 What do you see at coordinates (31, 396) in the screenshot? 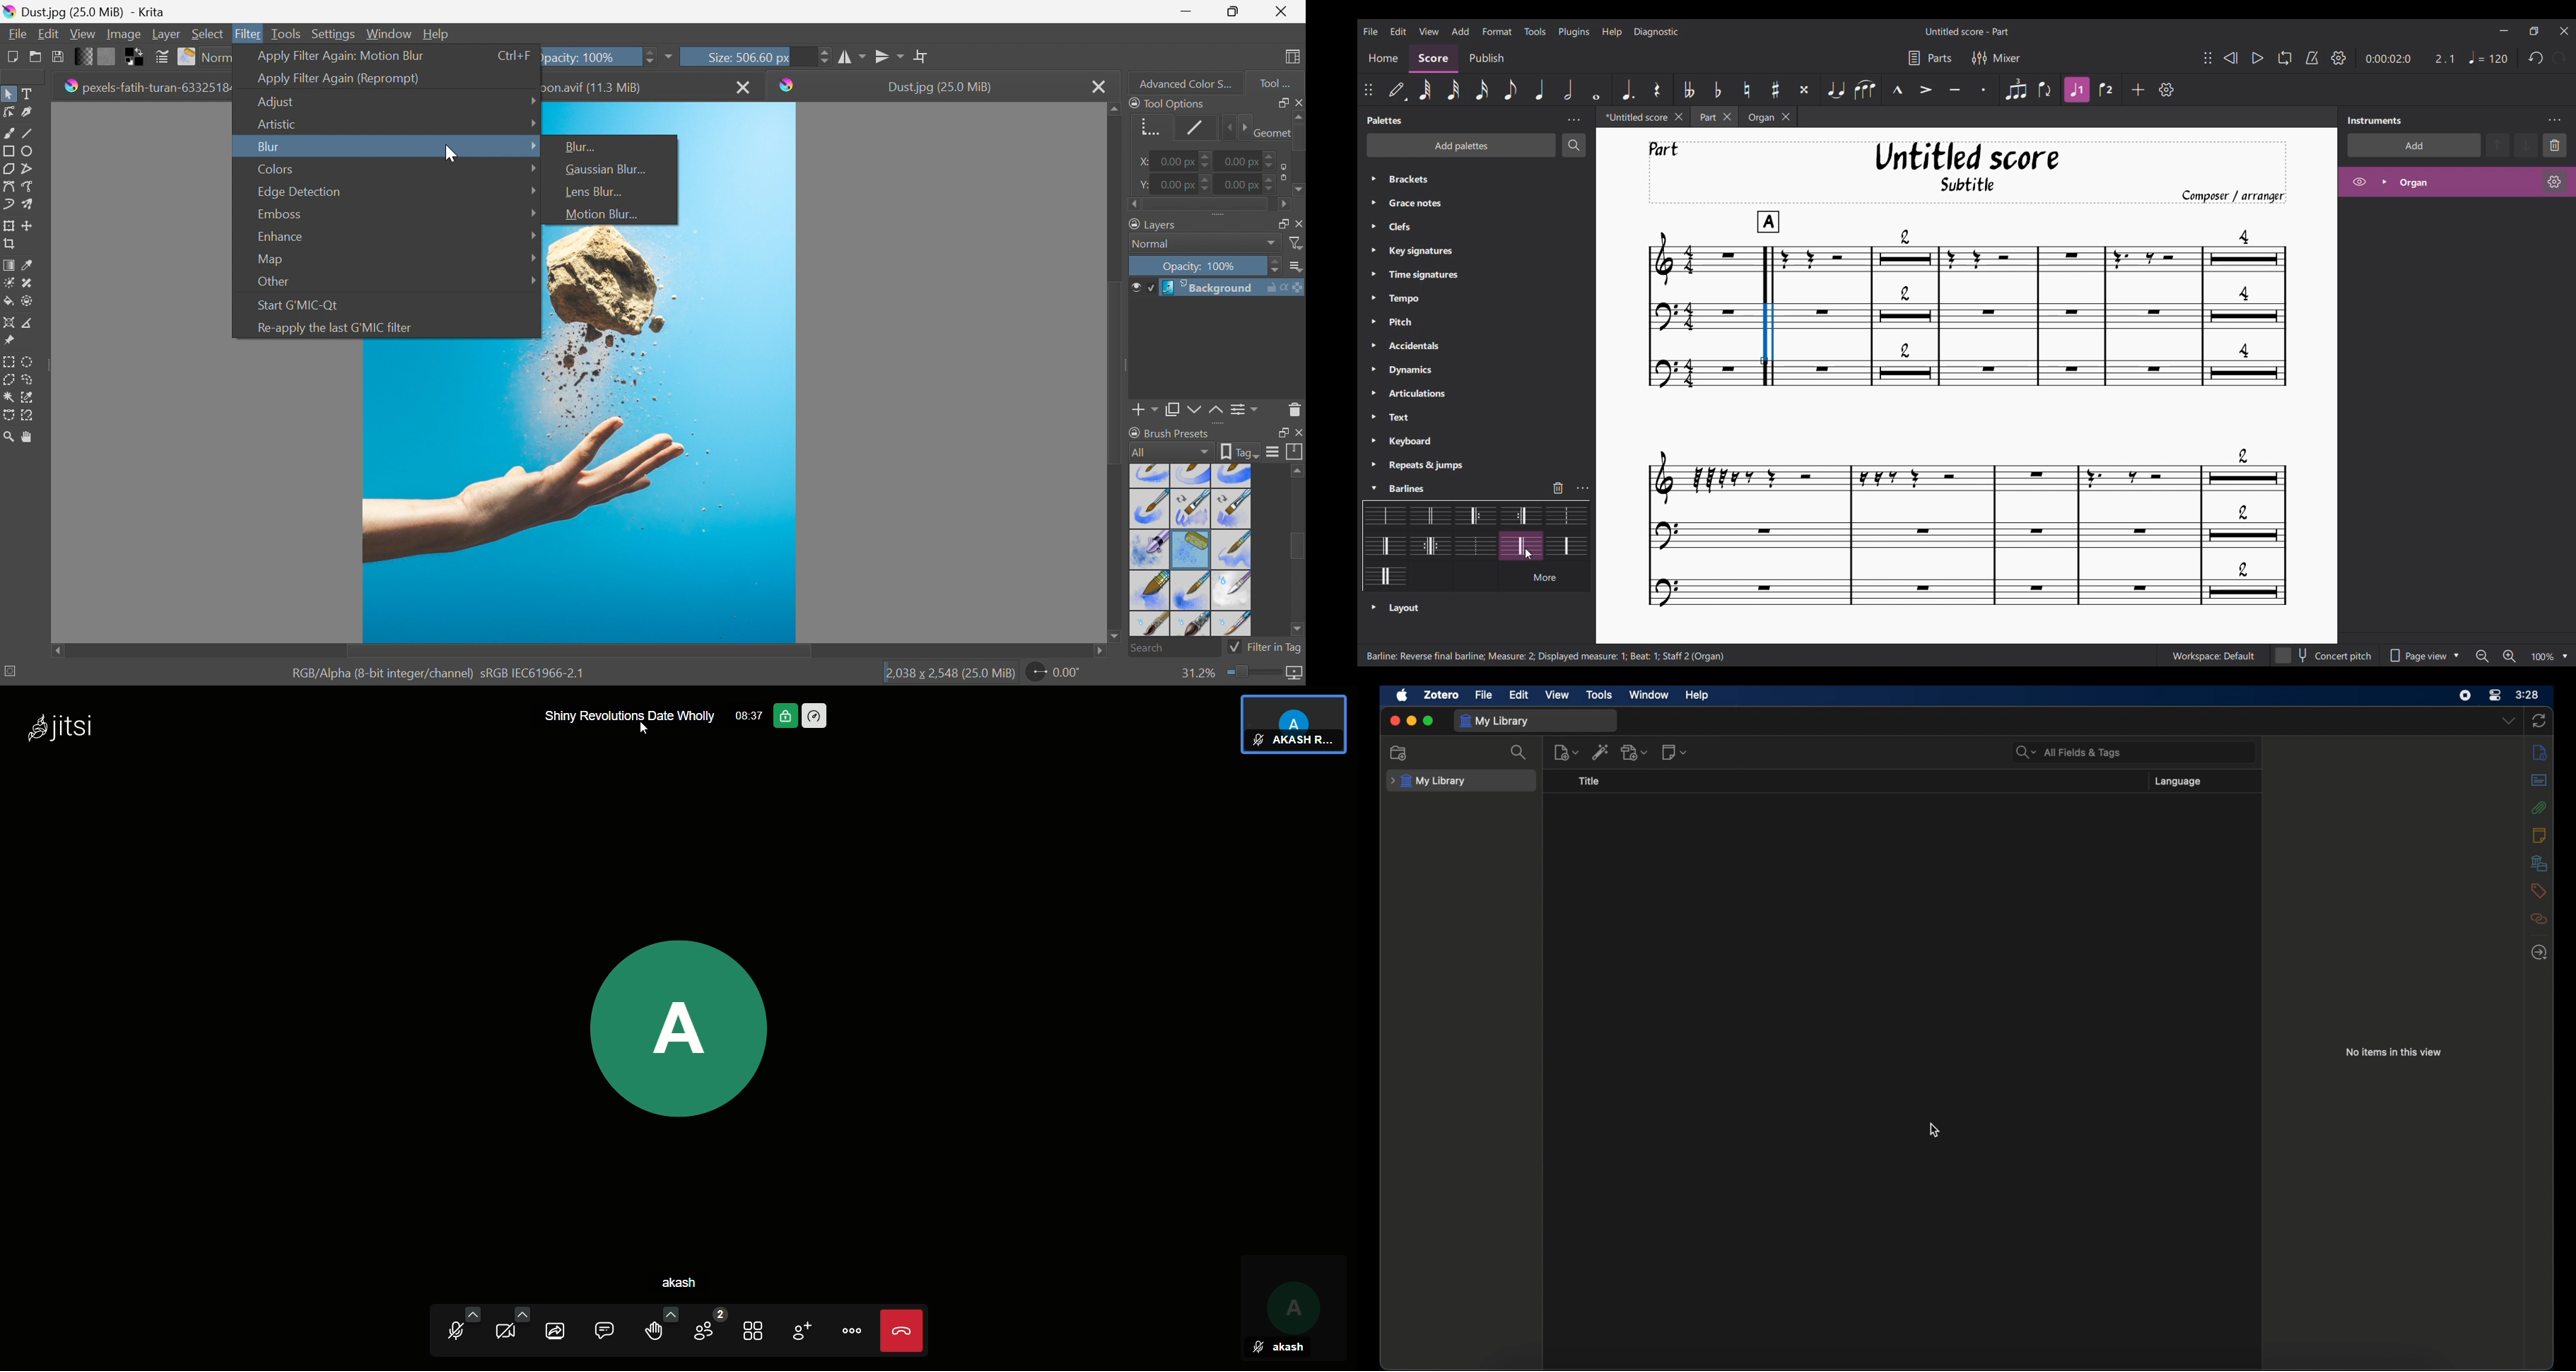
I see `selection tool` at bounding box center [31, 396].